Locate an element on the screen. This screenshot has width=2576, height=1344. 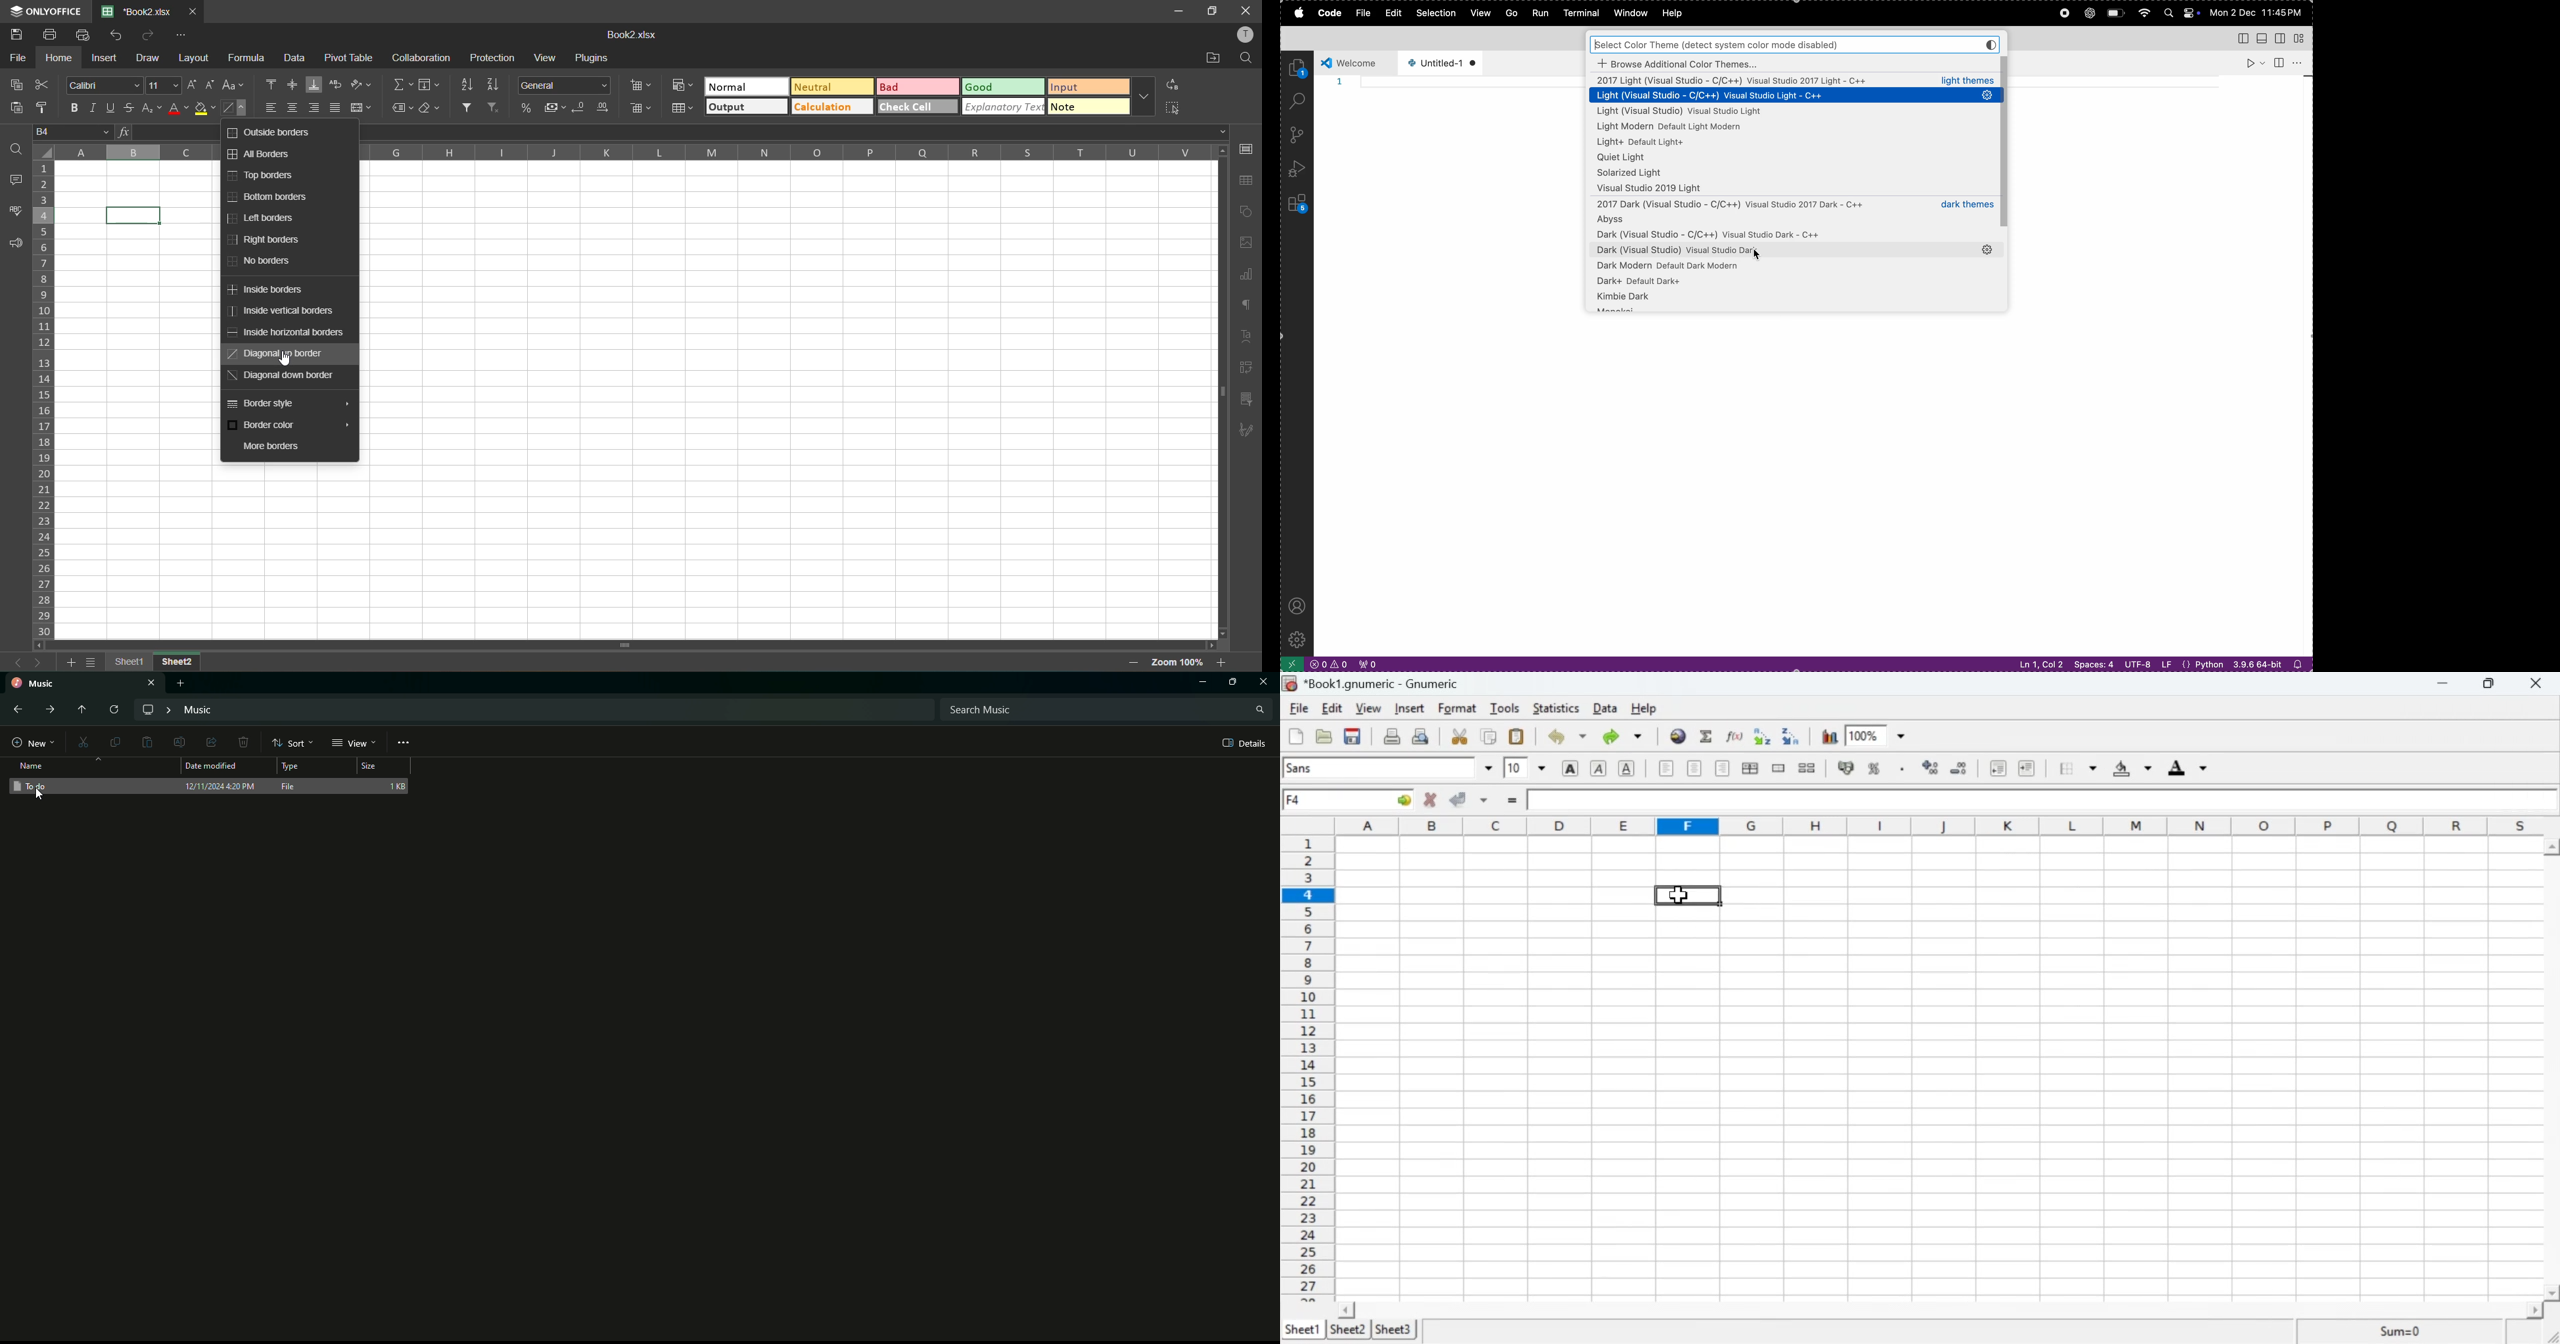
neutral is located at coordinates (830, 89).